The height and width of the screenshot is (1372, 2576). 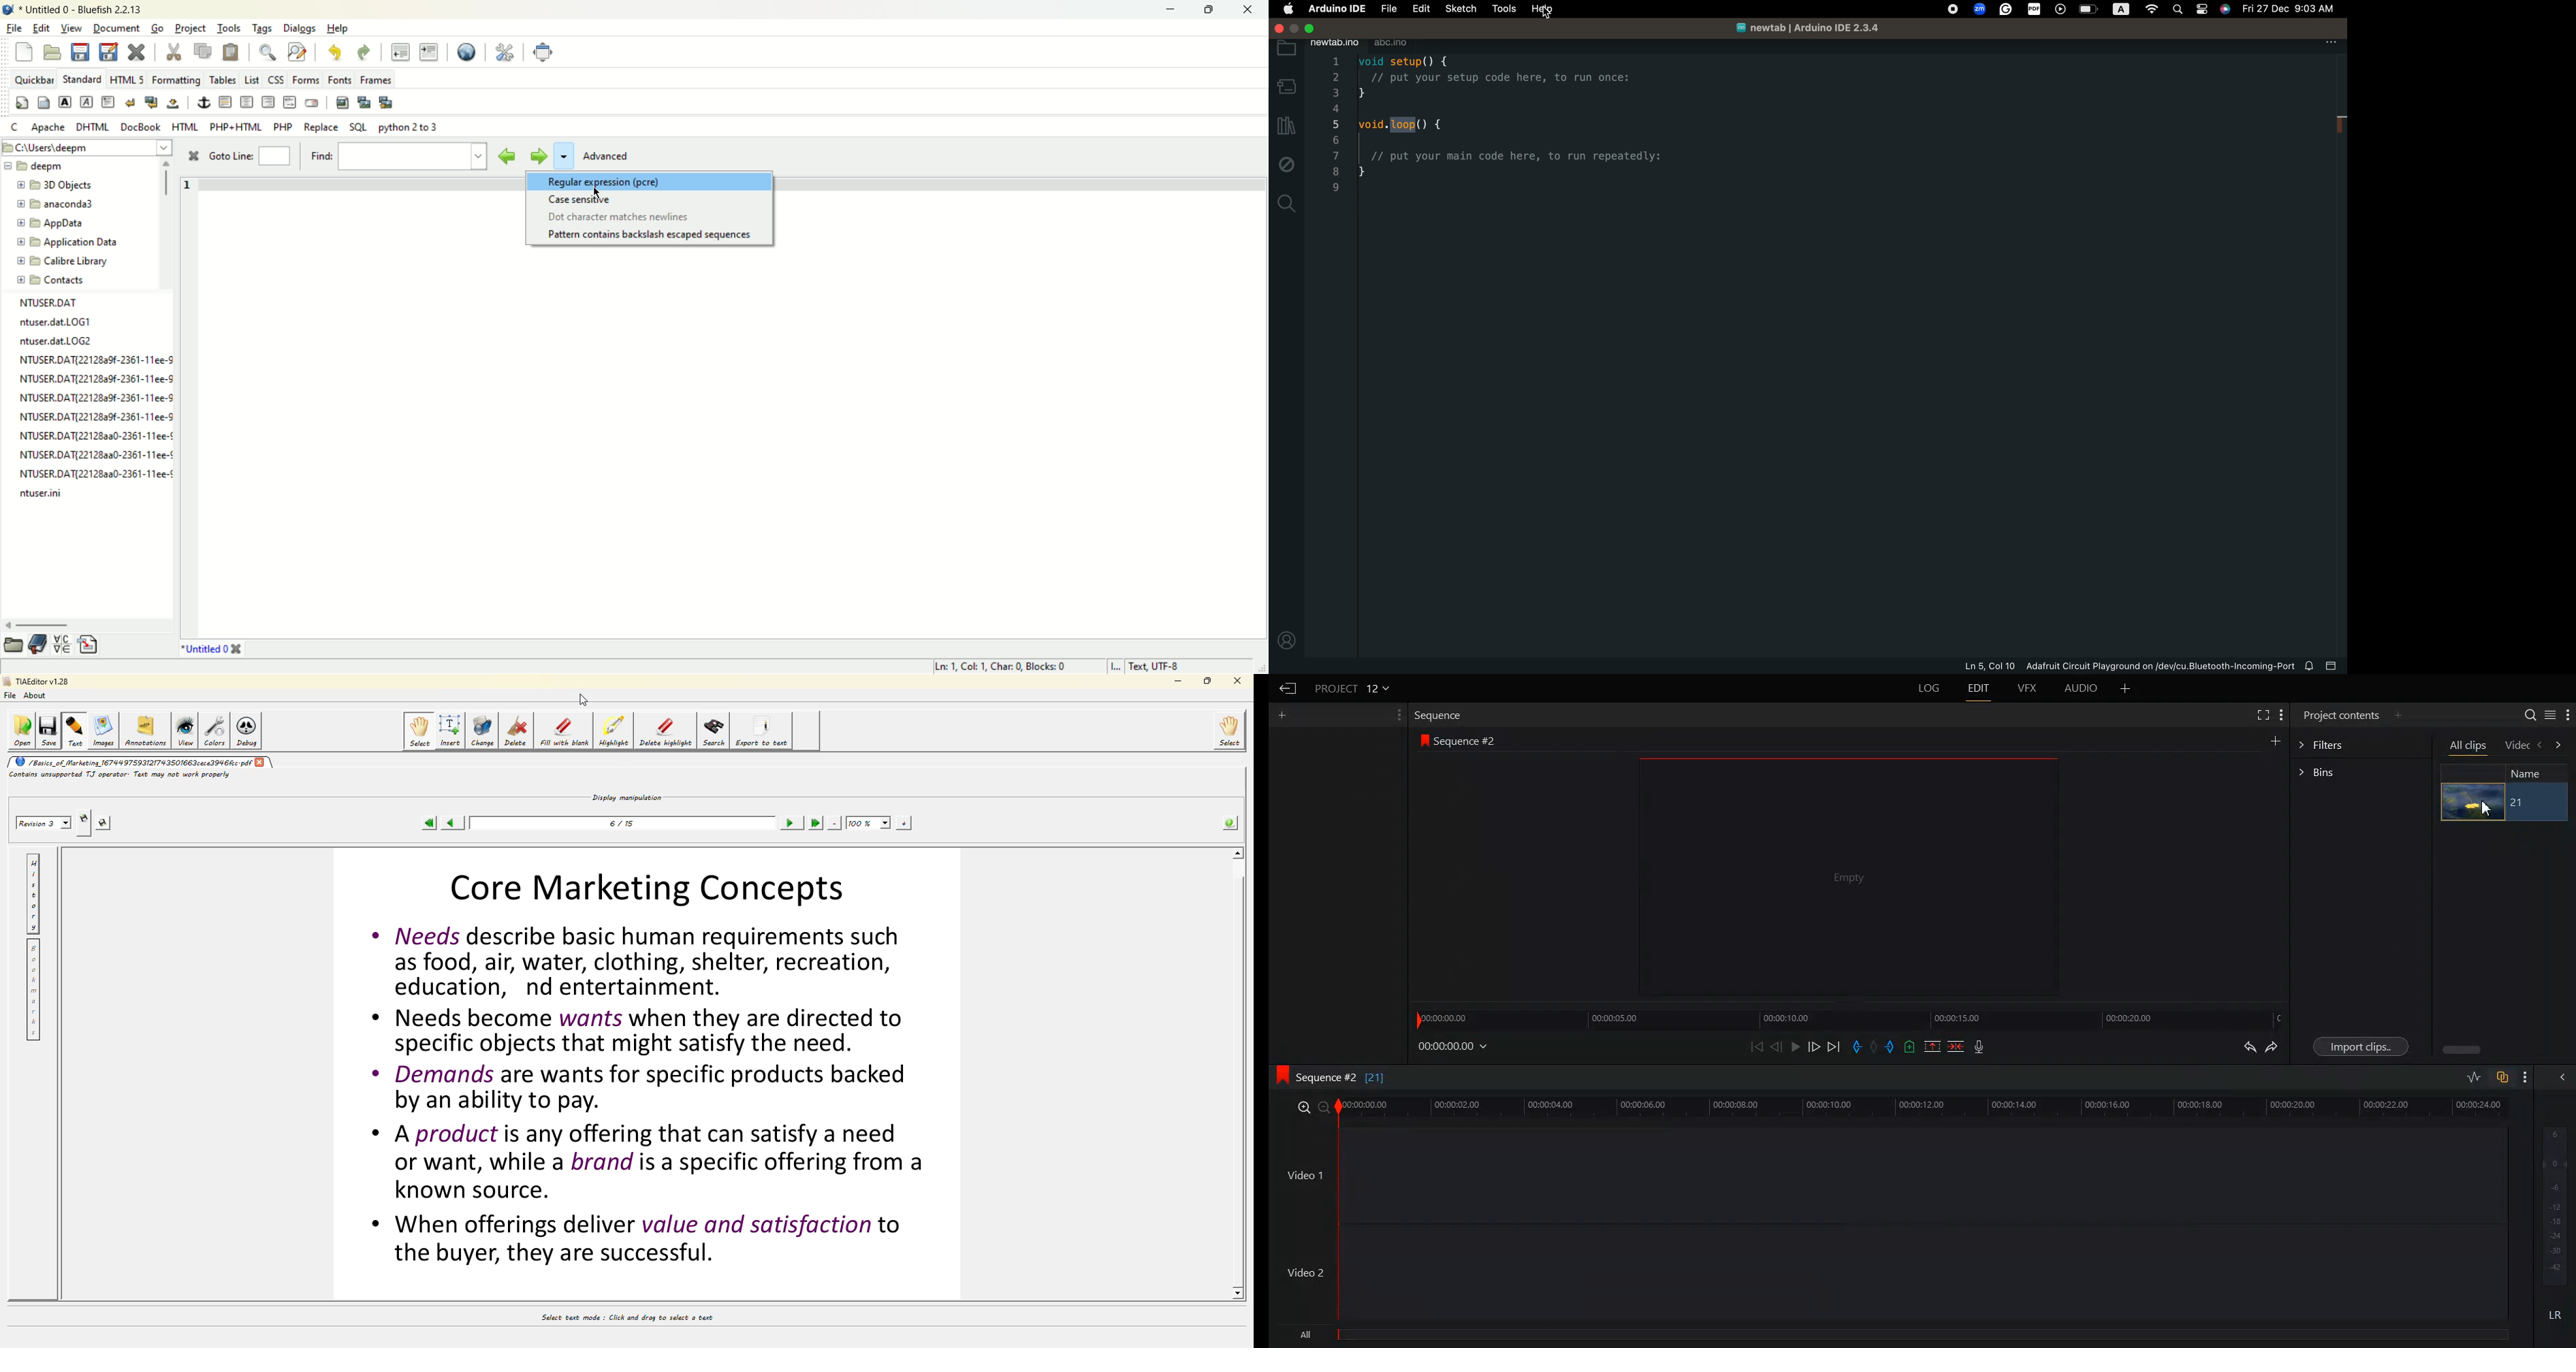 I want to click on formatting, so click(x=176, y=82).